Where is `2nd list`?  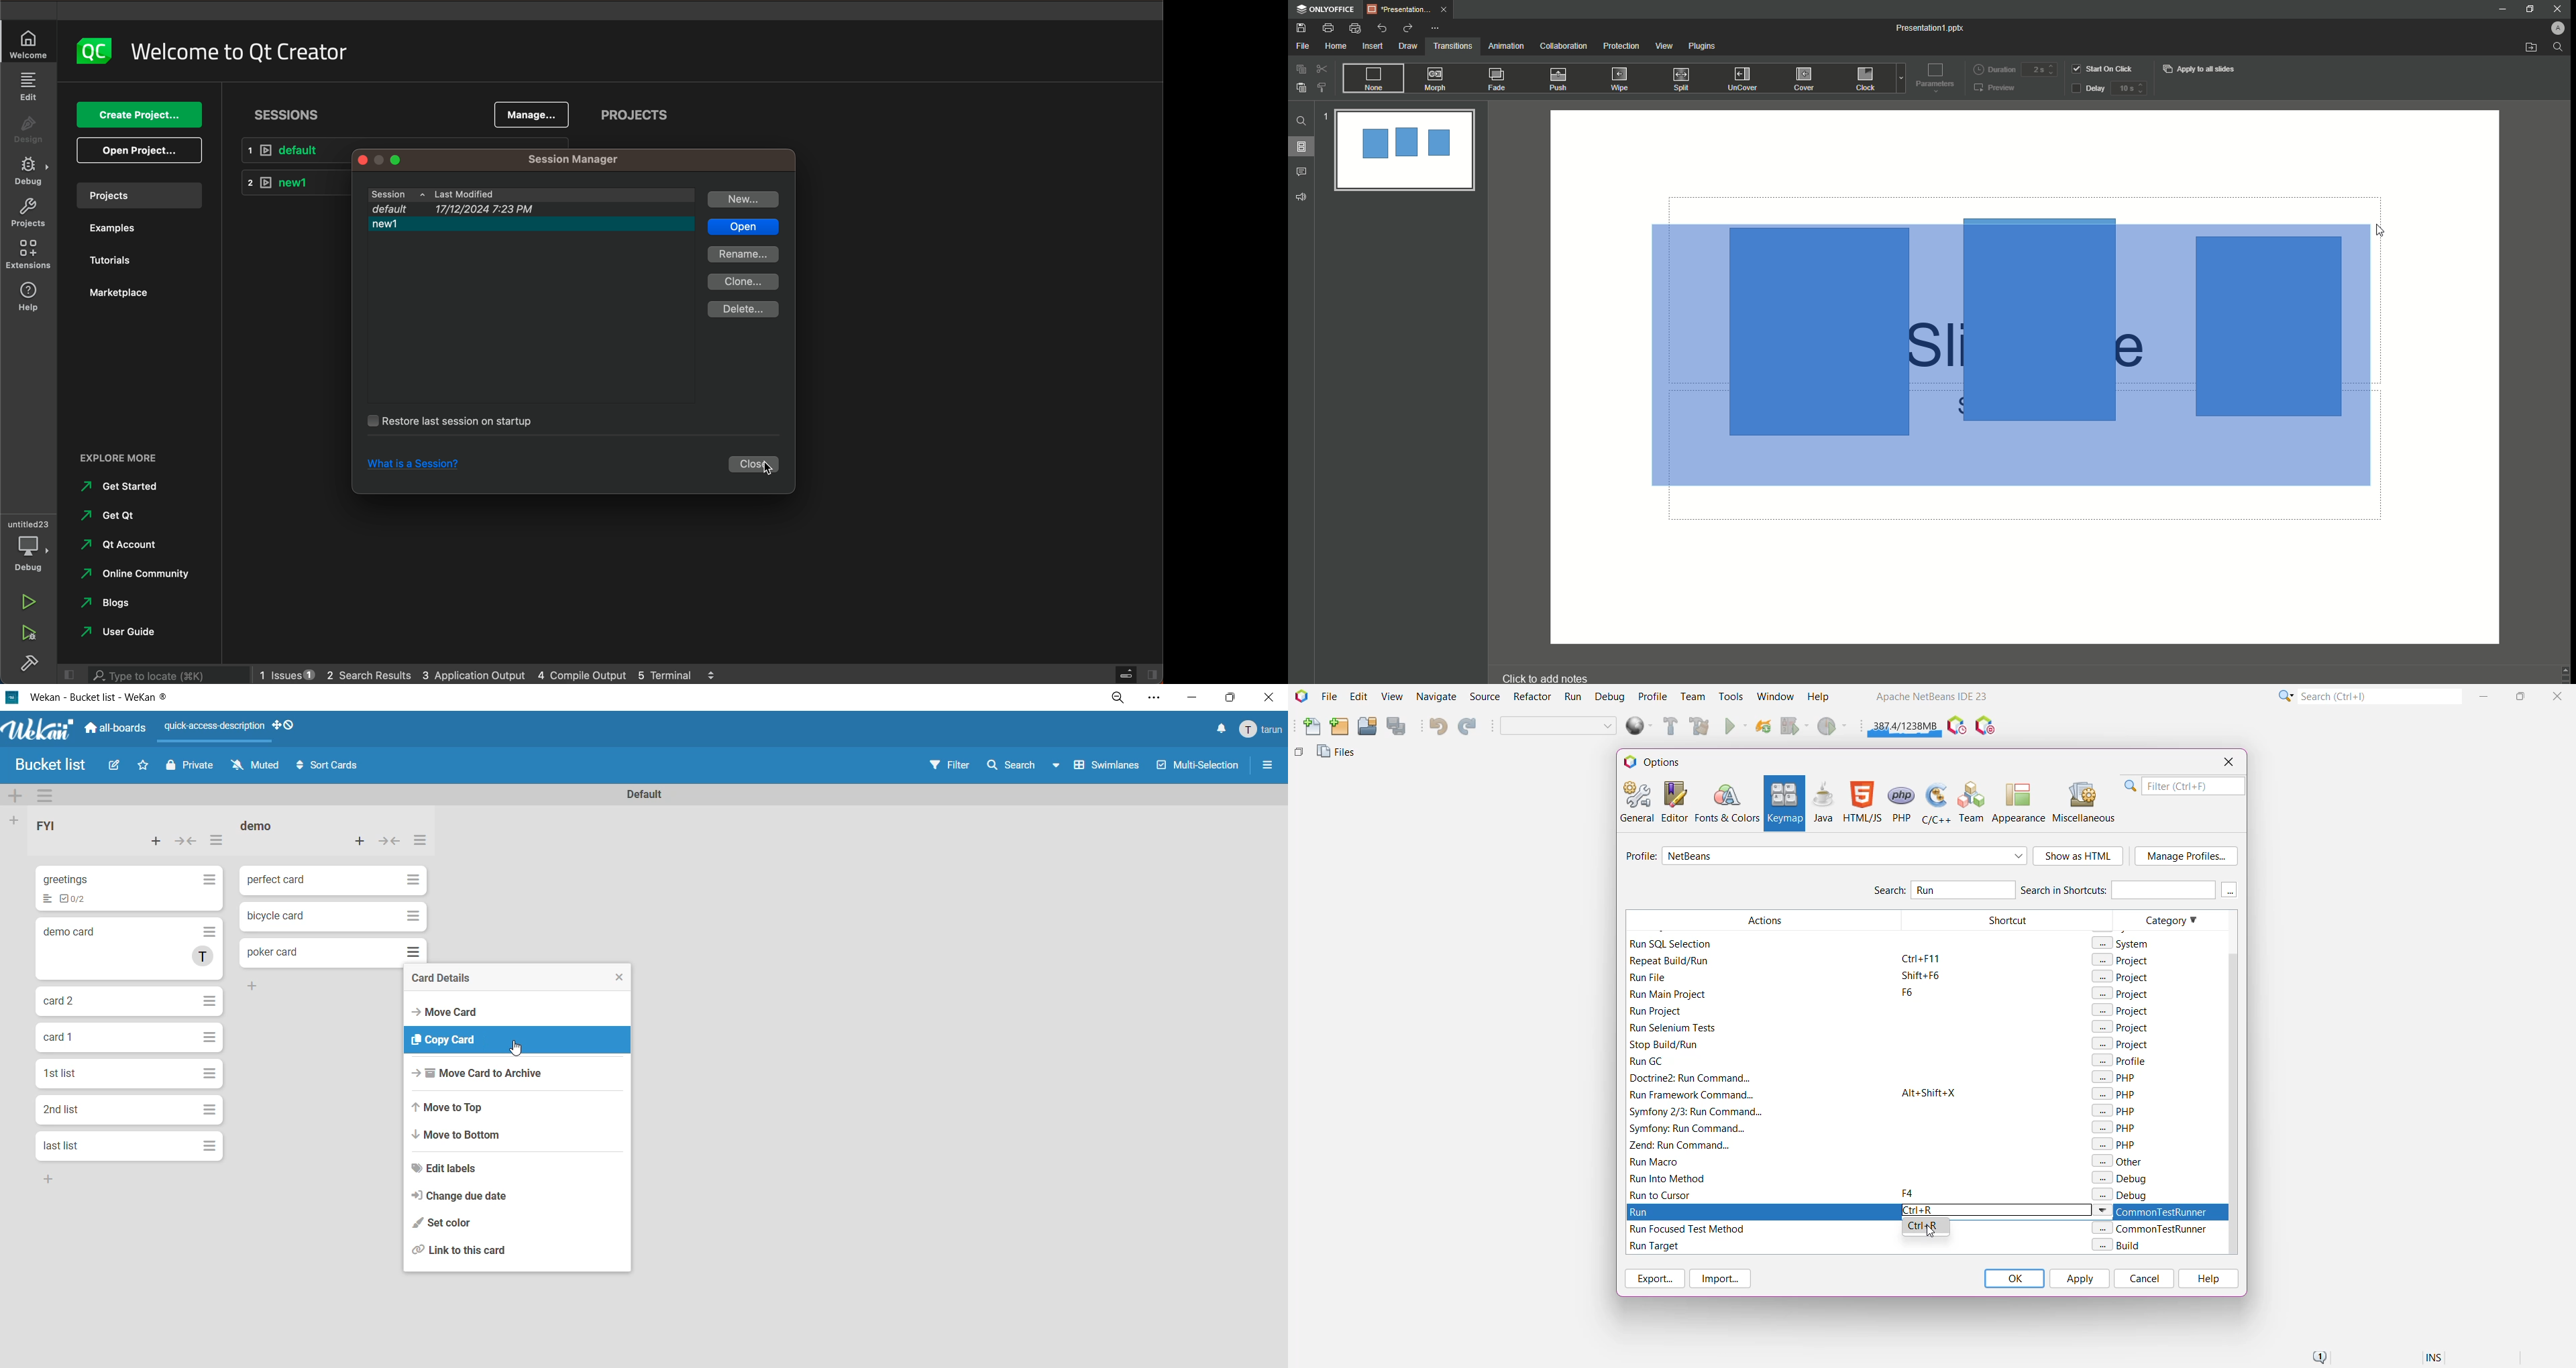 2nd list is located at coordinates (66, 1112).